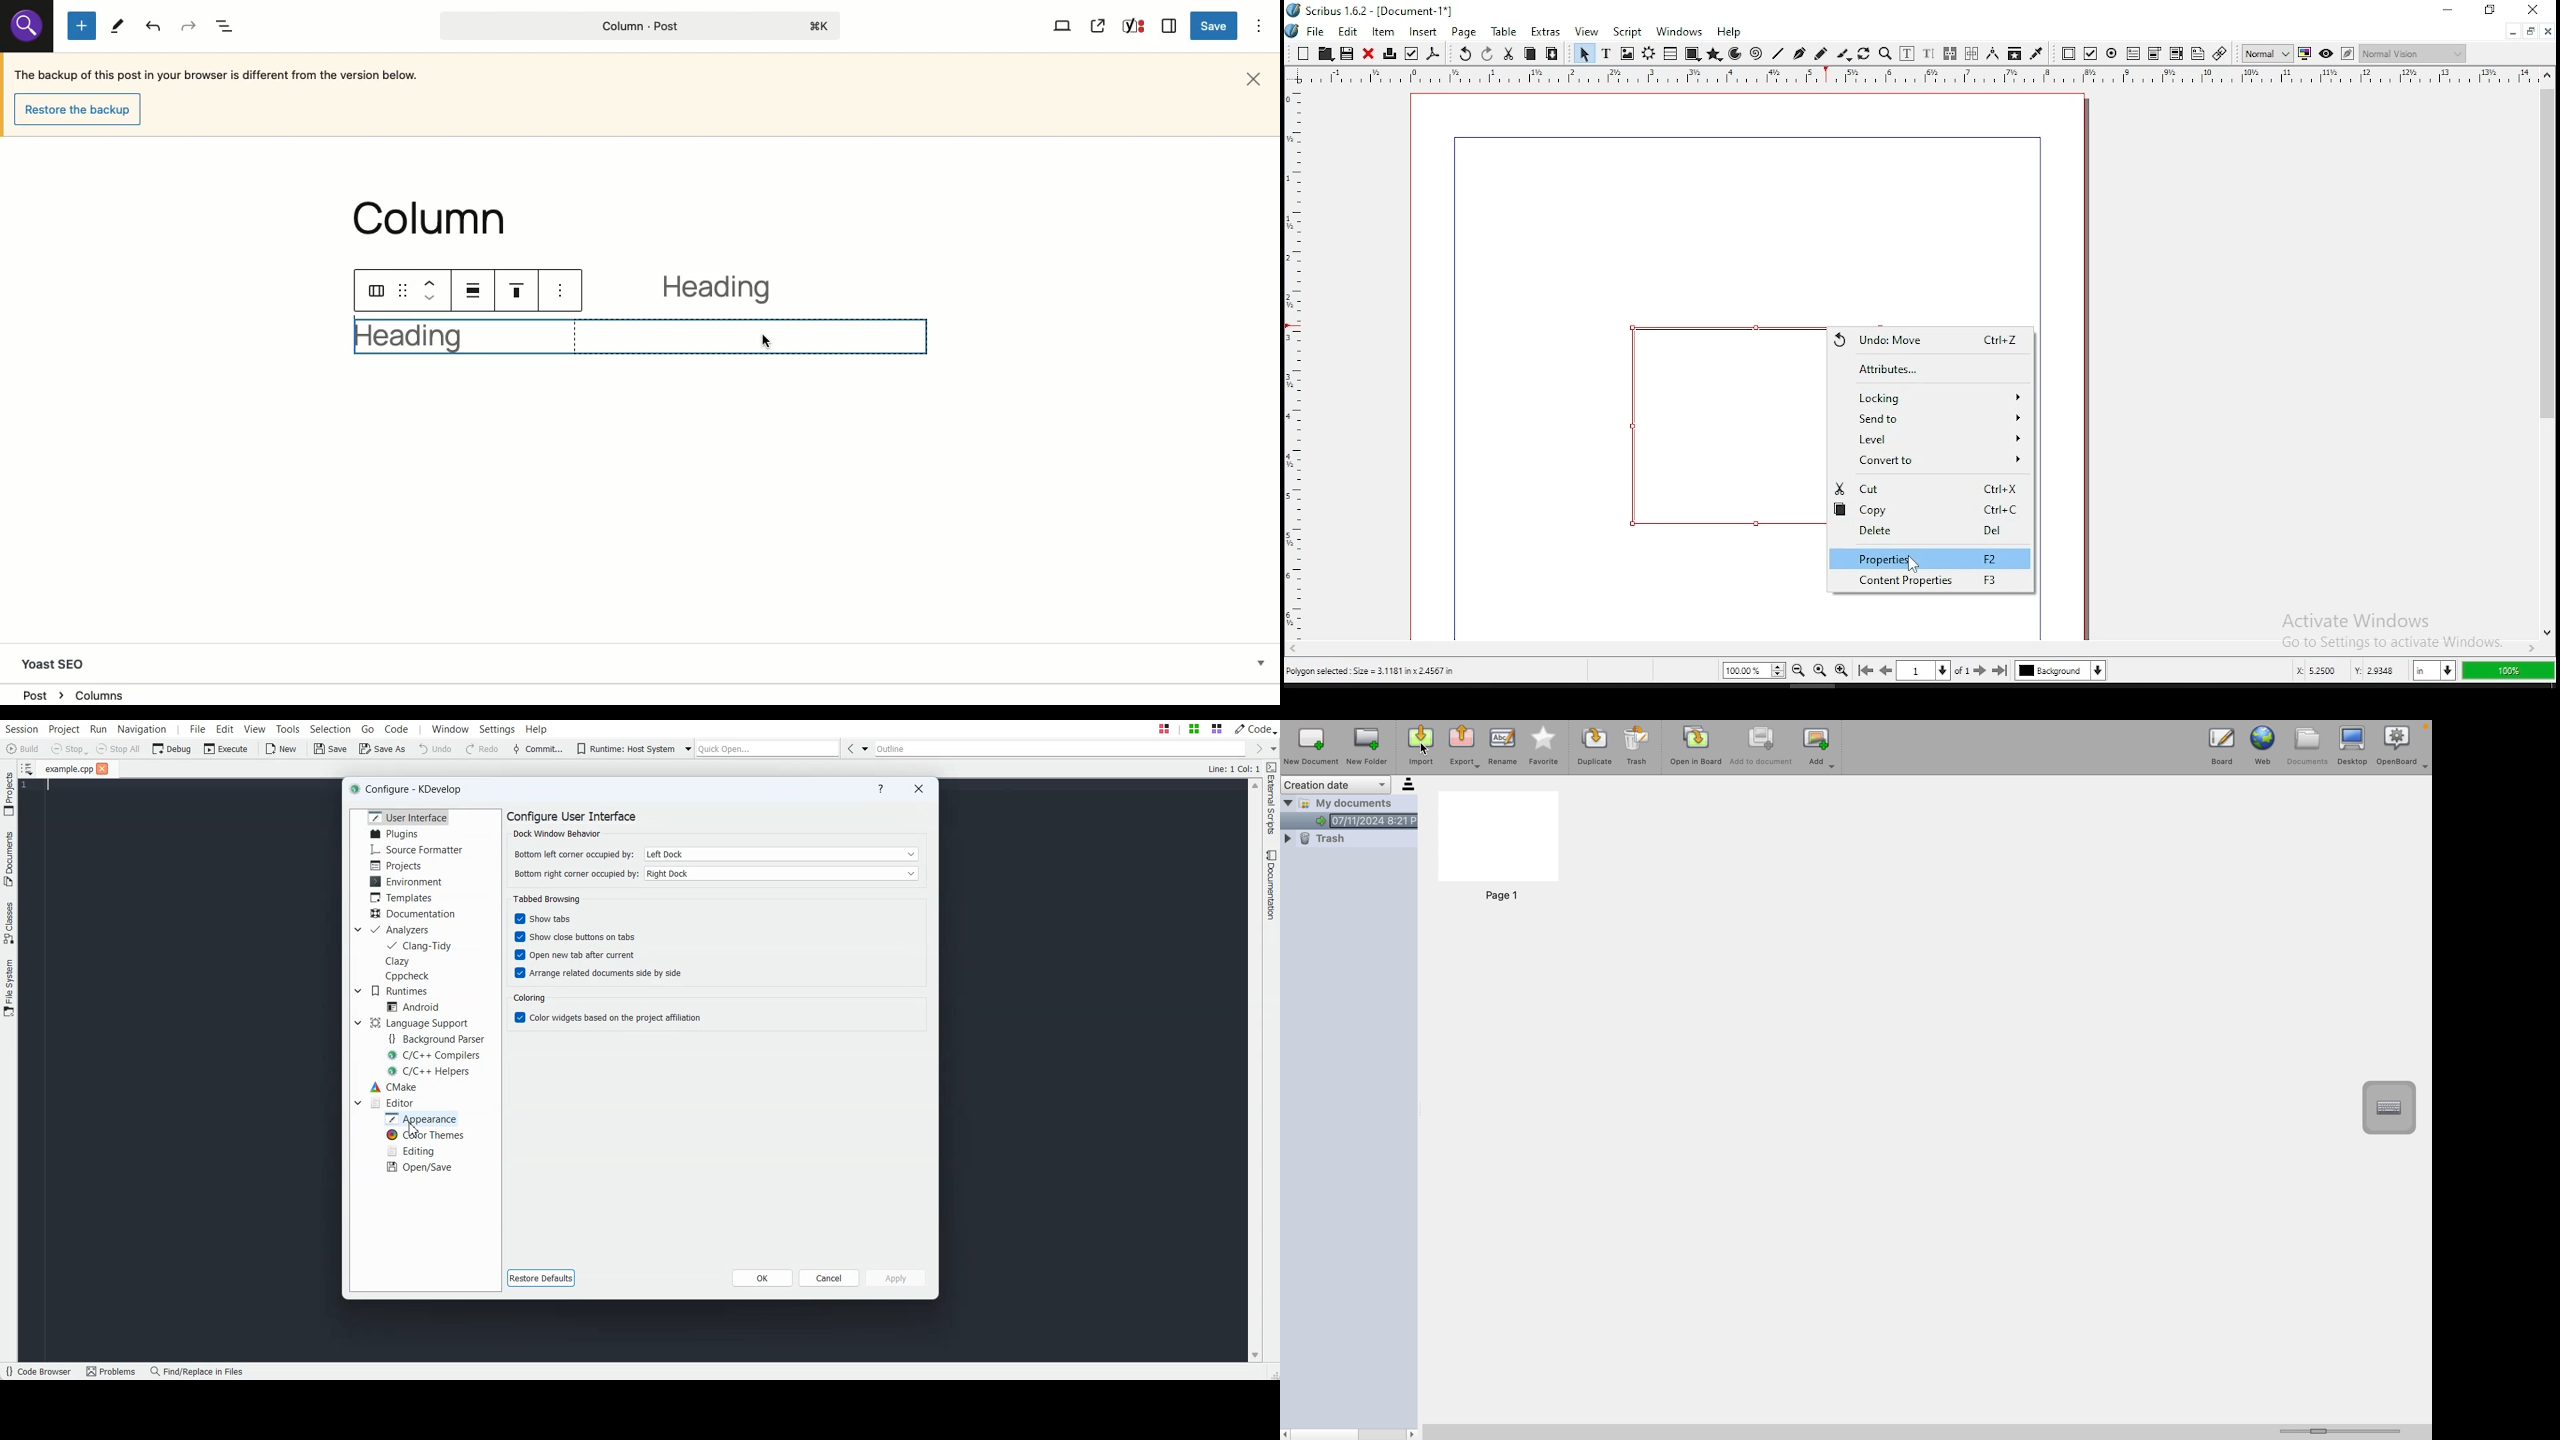  Describe the element at coordinates (1865, 671) in the screenshot. I see `go to first page` at that location.